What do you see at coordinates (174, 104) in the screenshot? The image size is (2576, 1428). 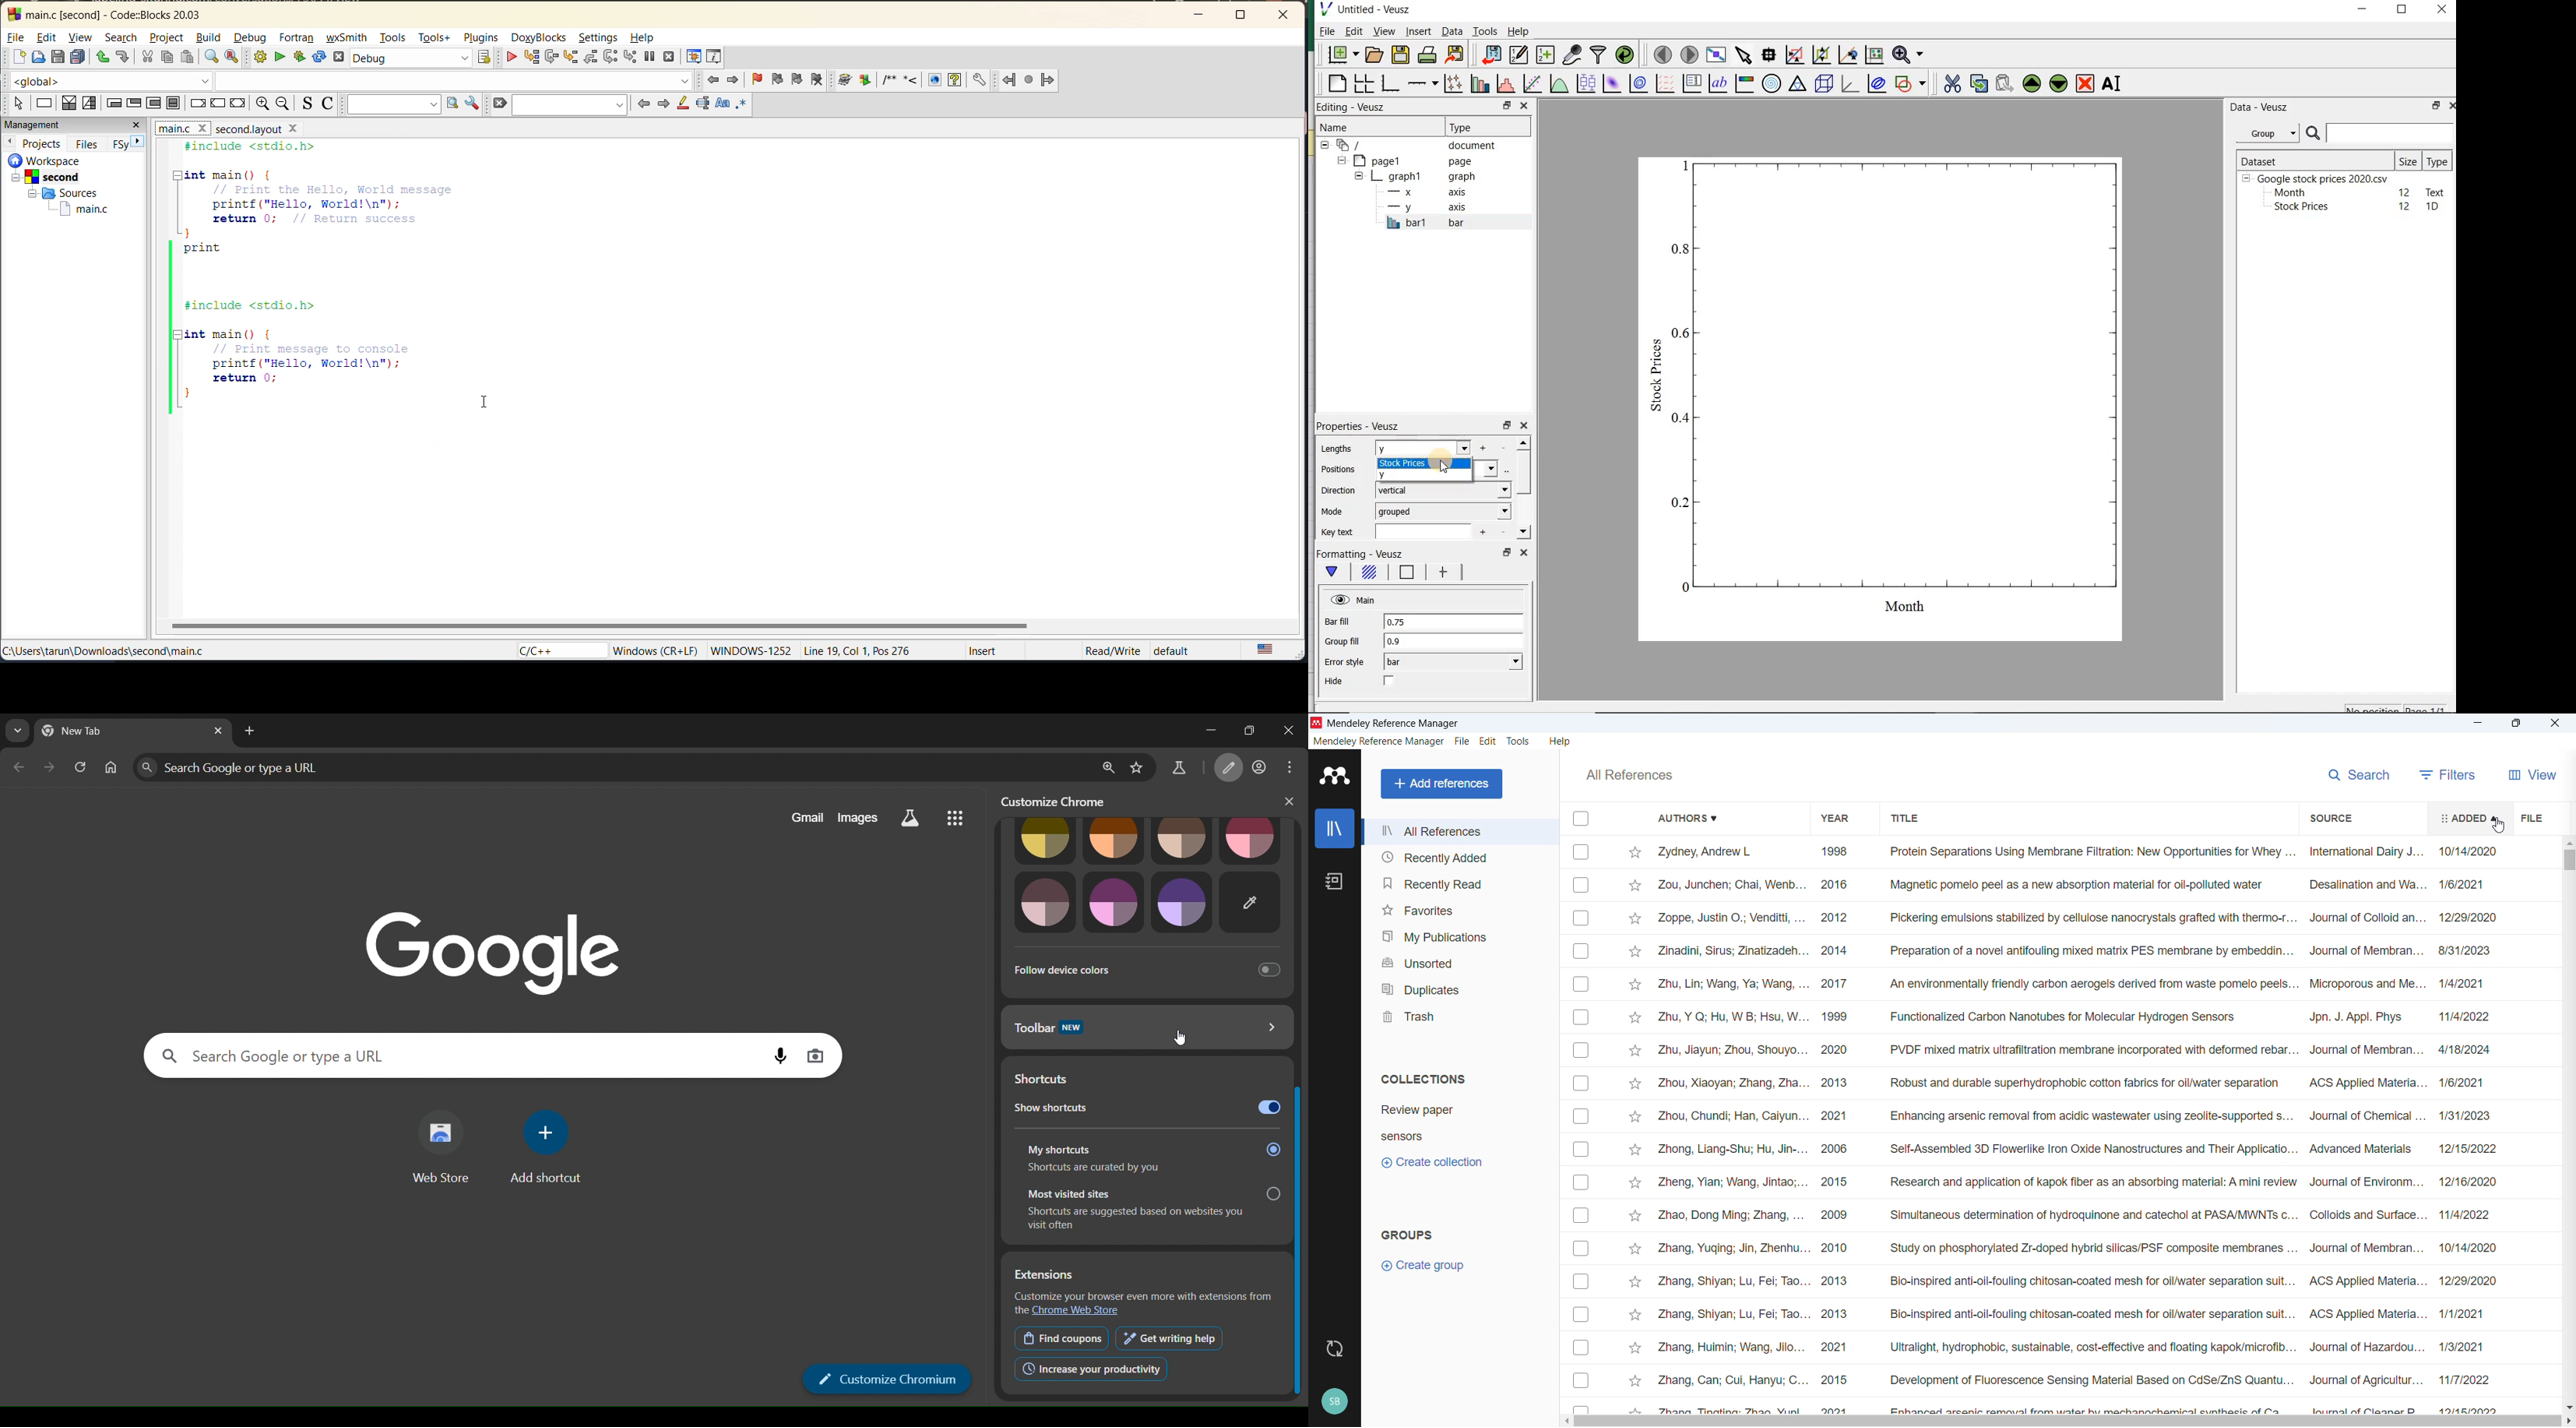 I see `block instruction` at bounding box center [174, 104].